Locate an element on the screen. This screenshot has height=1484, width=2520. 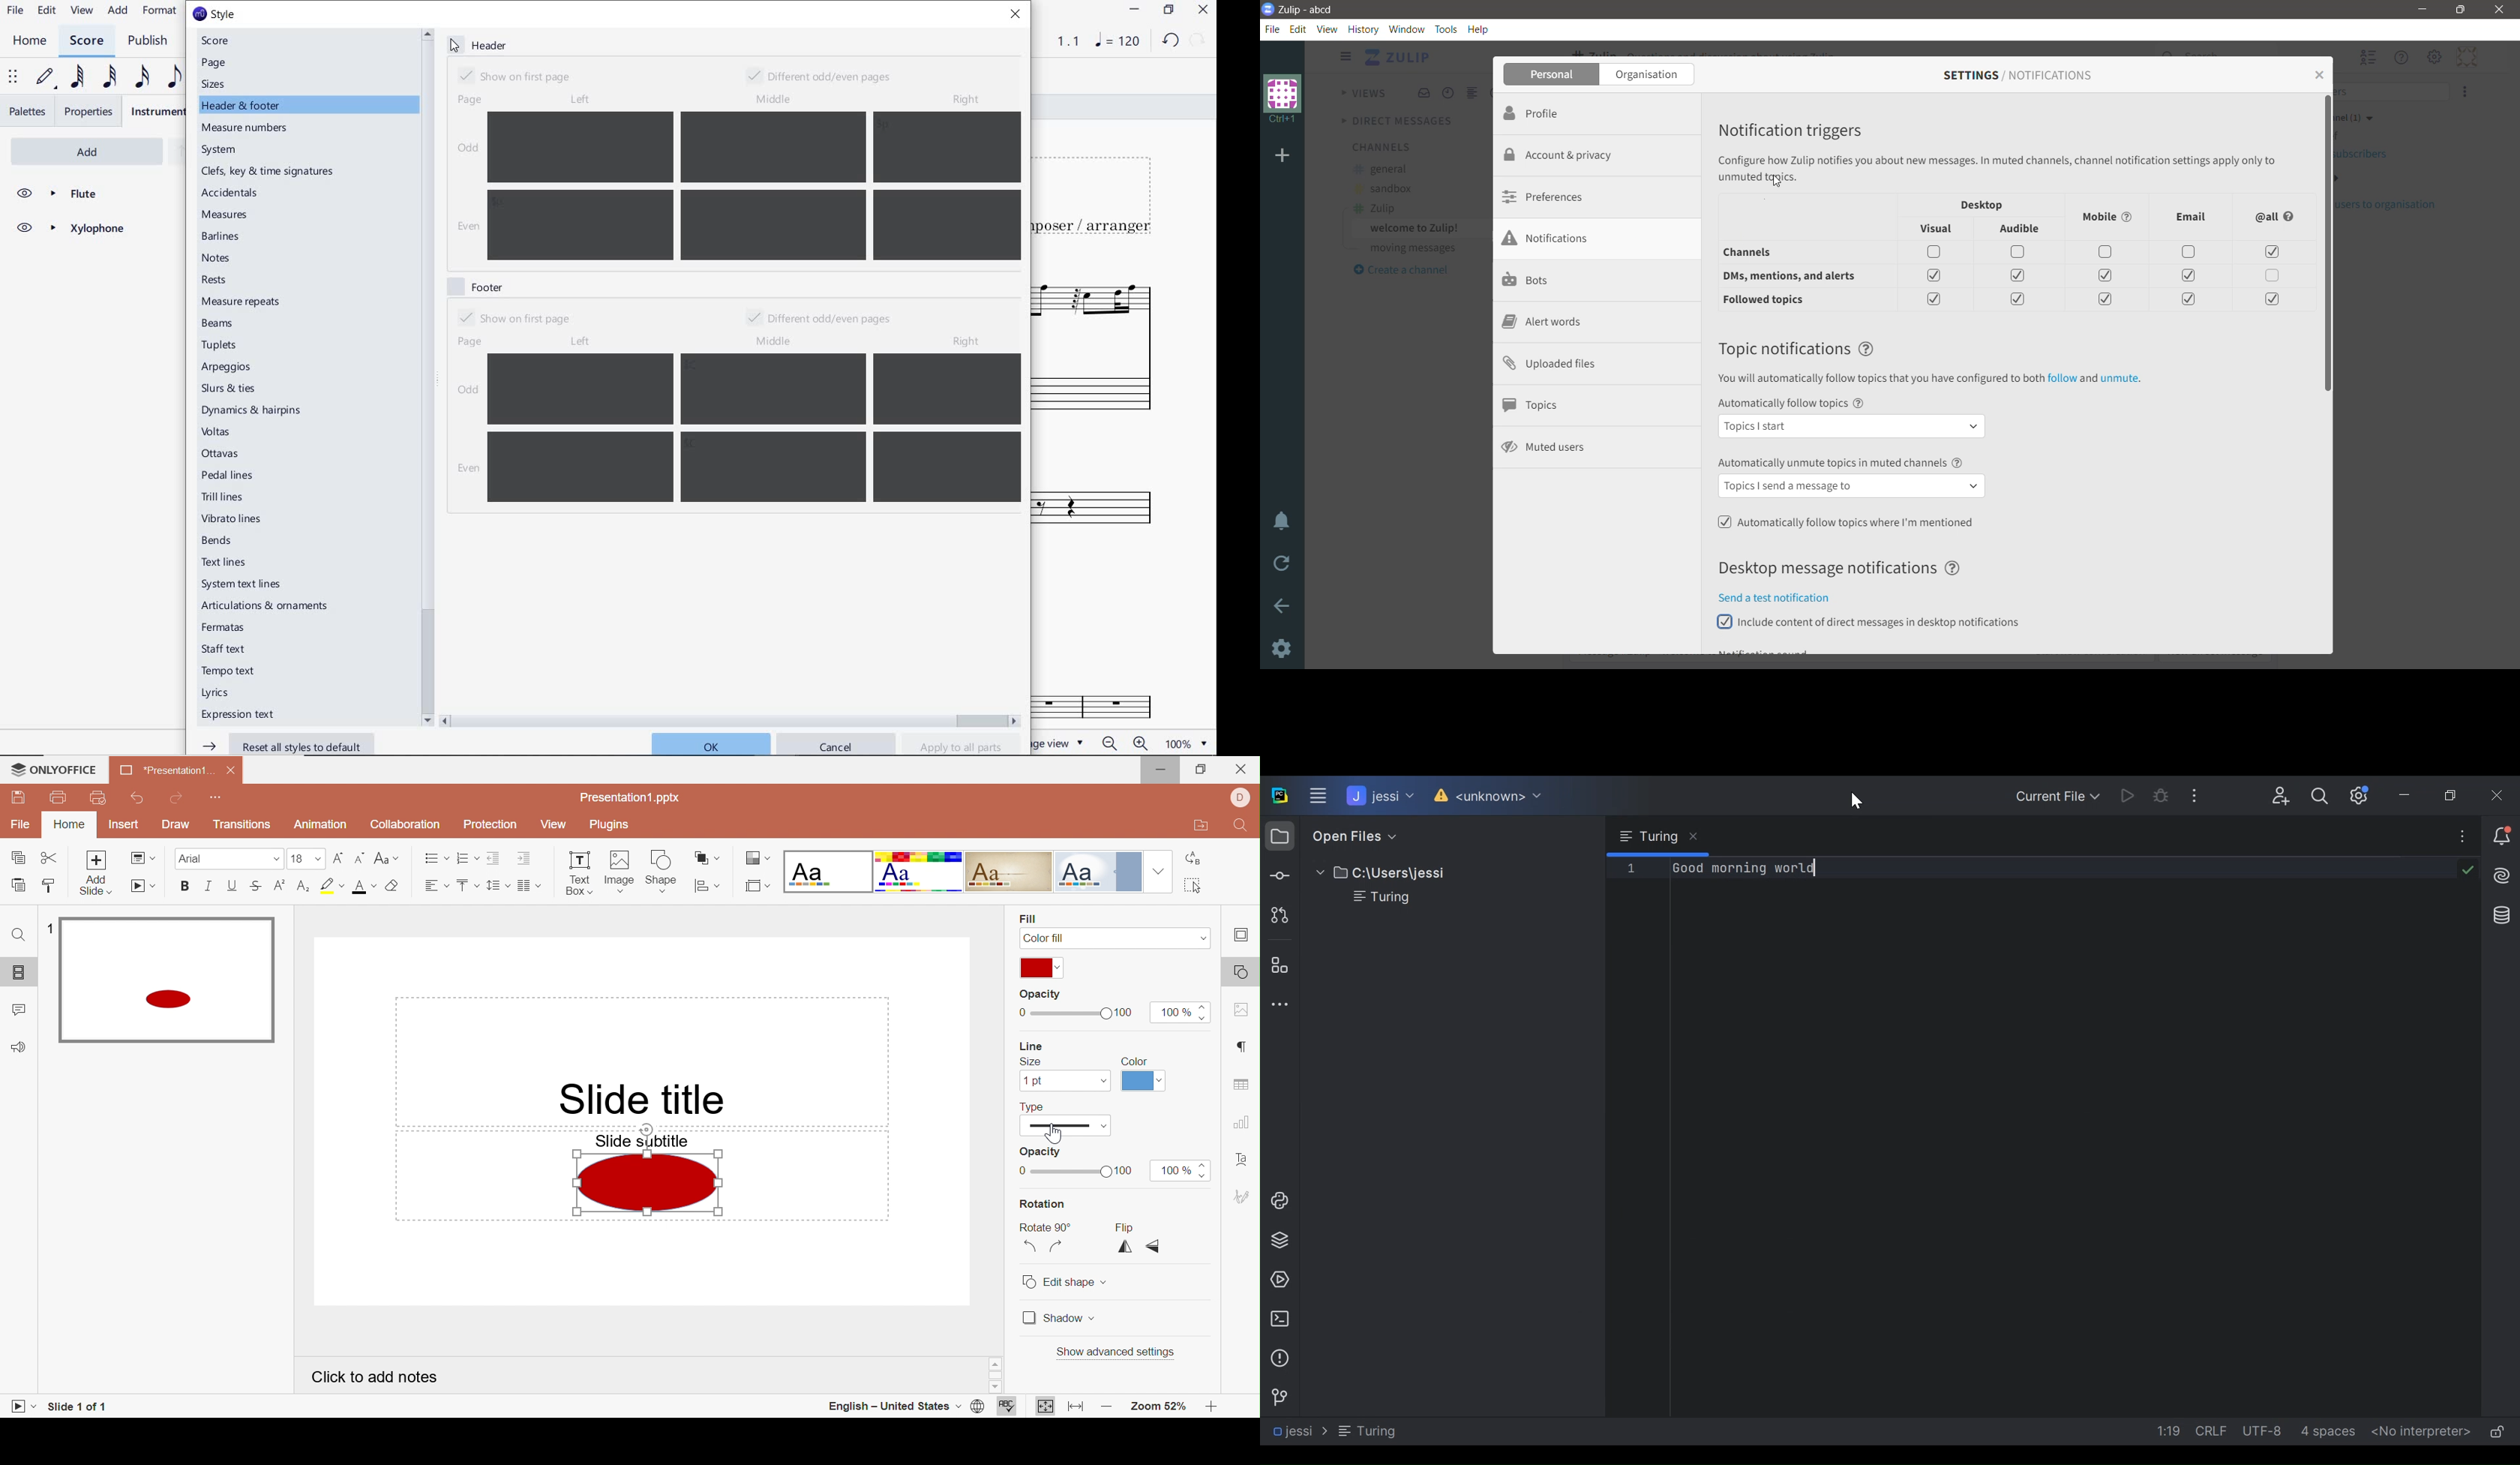
arpeggios is located at coordinates (227, 368).